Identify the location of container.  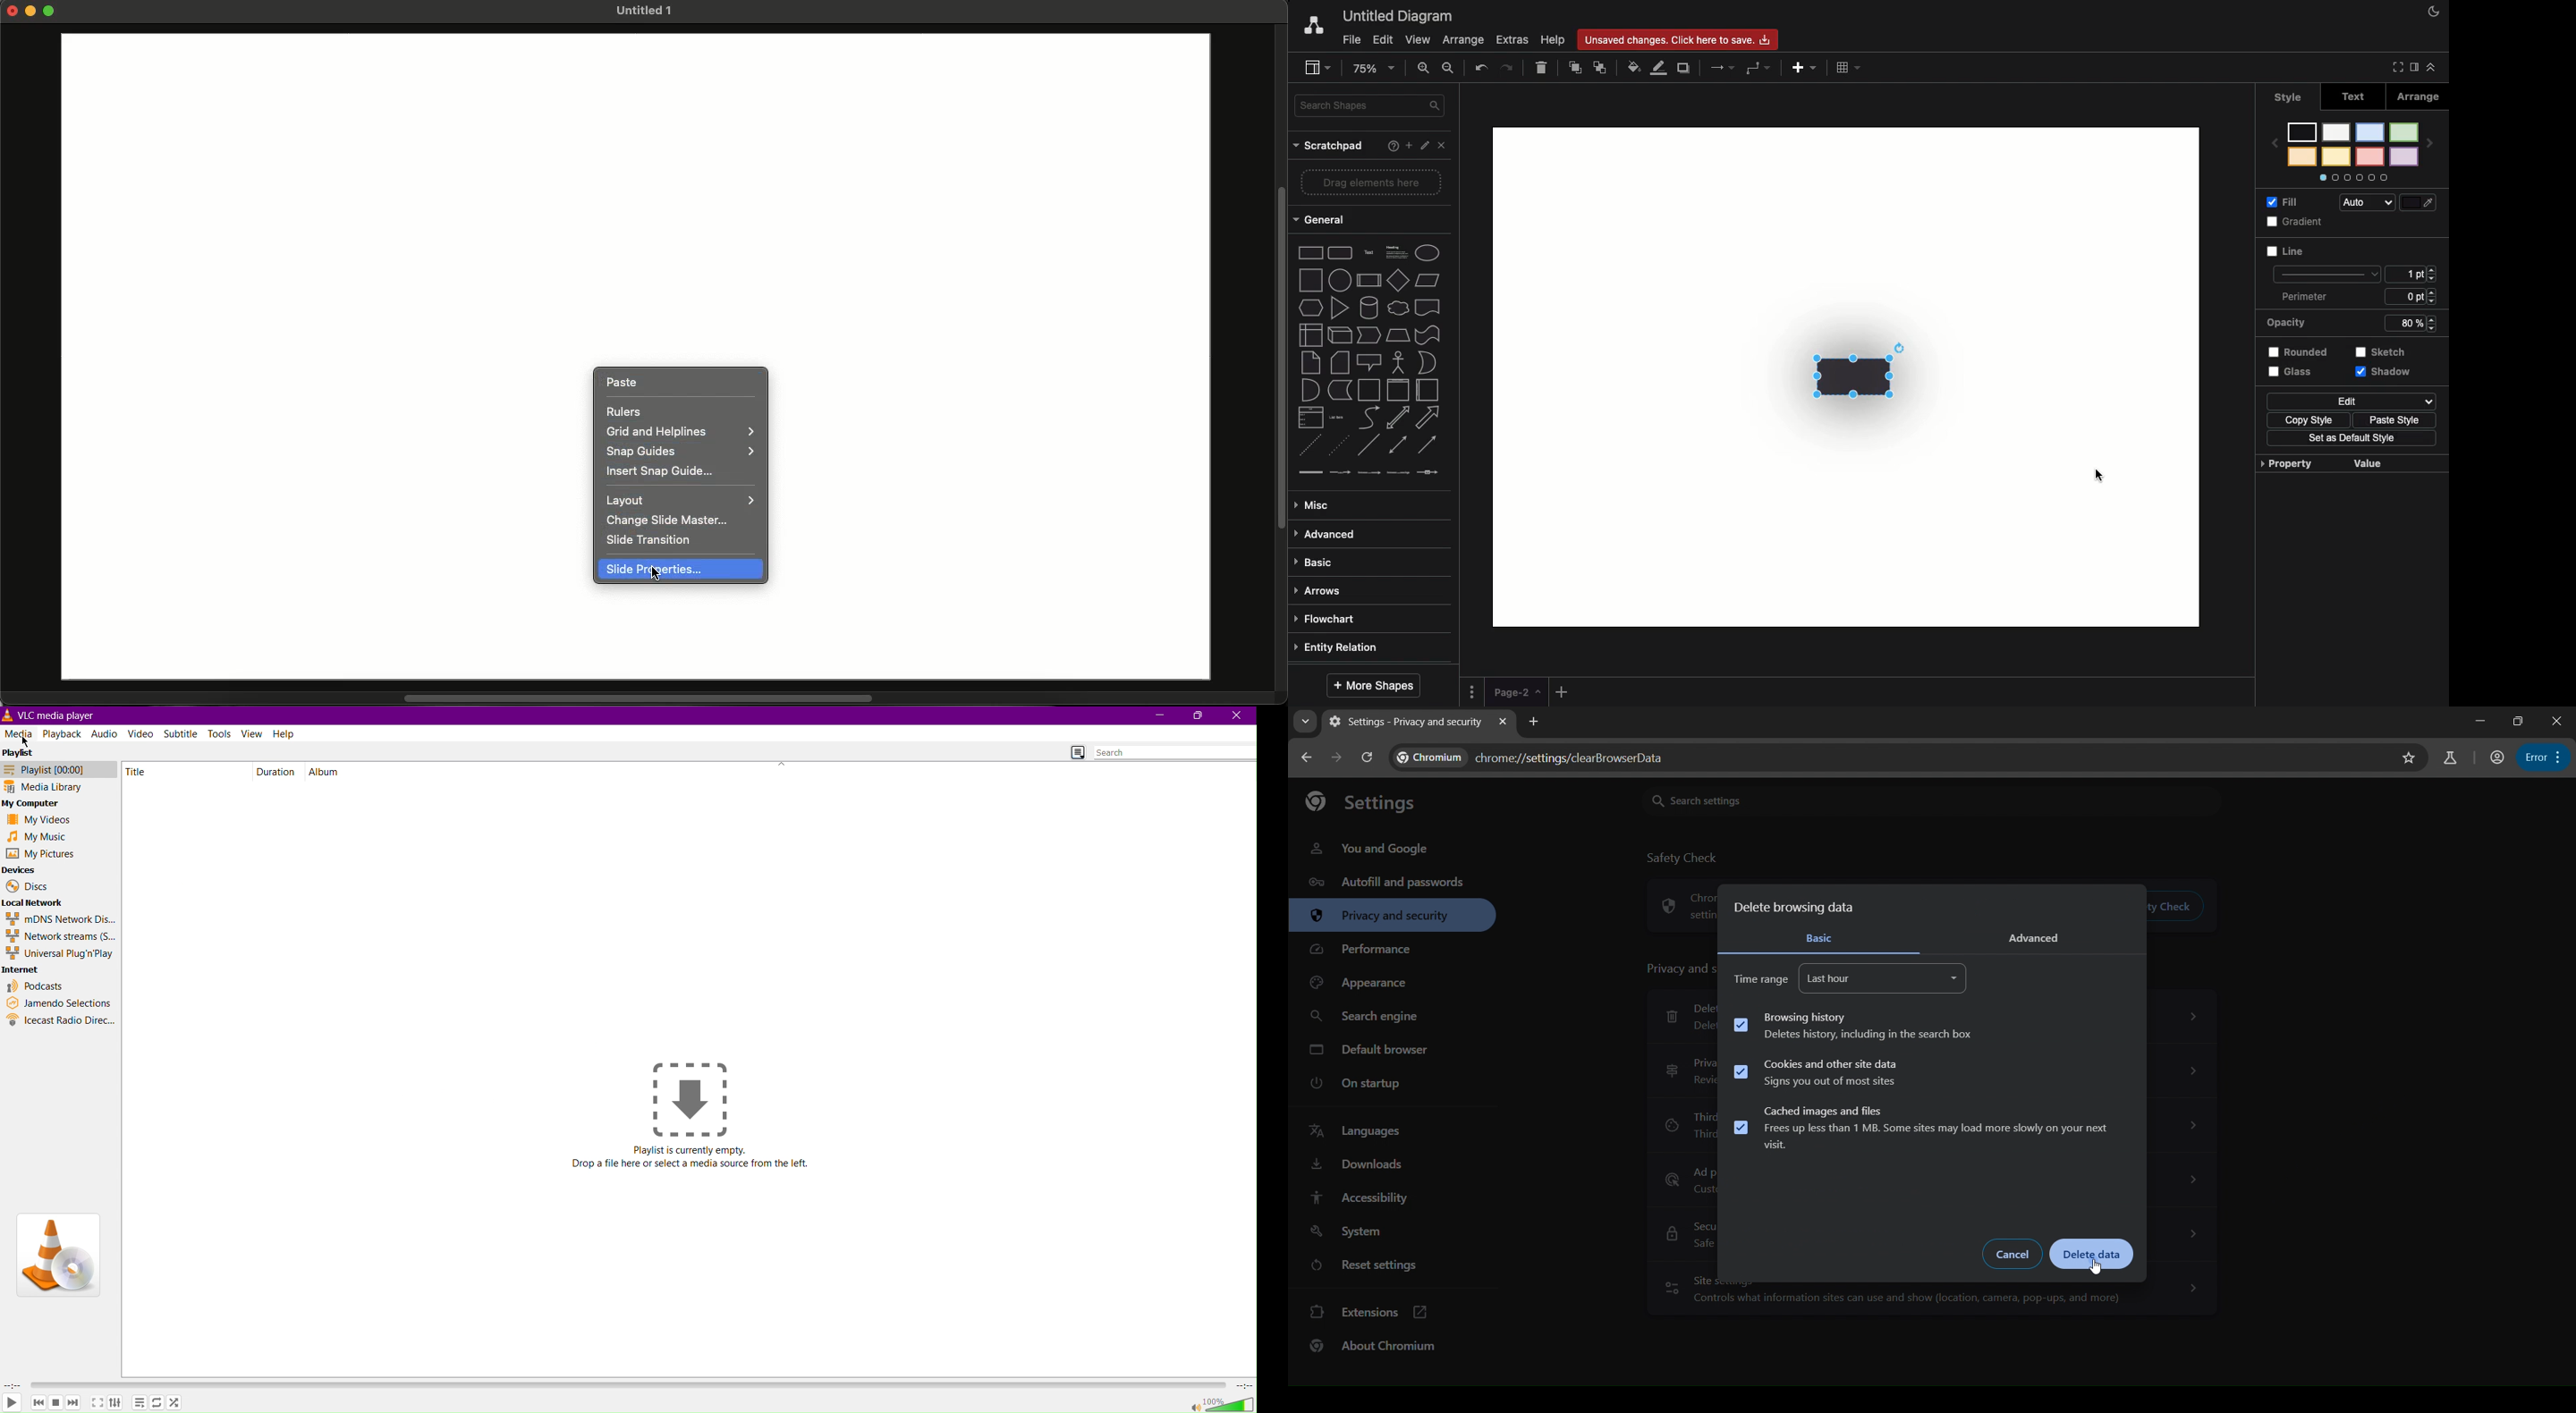
(1369, 389).